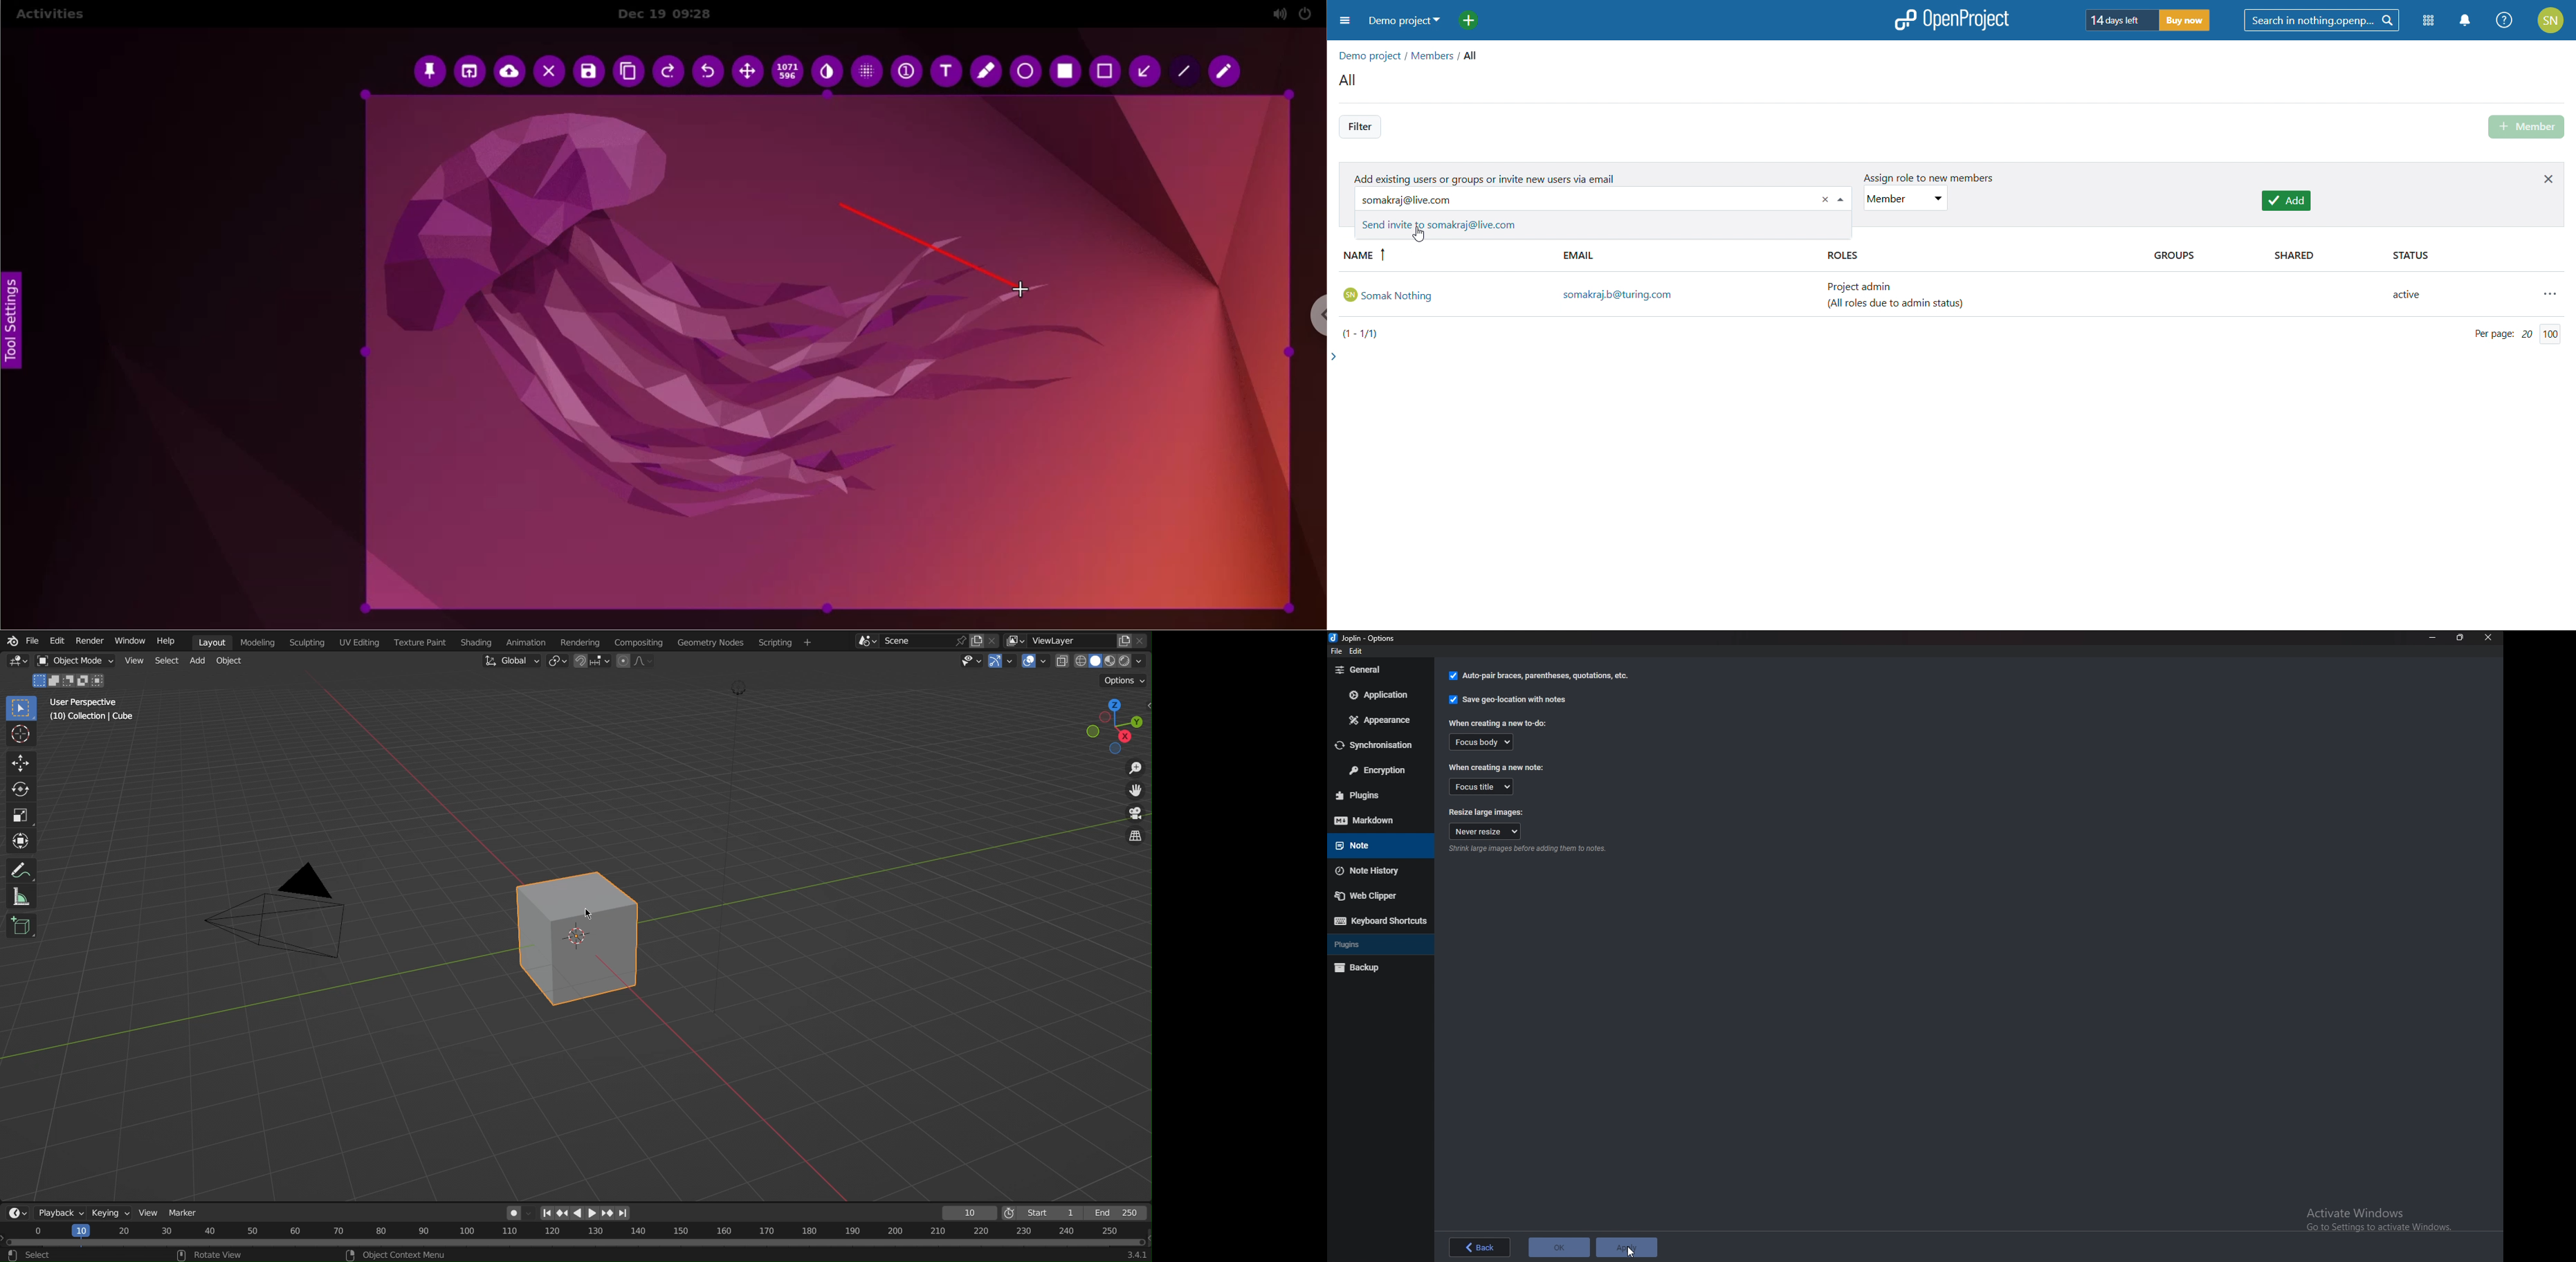  Describe the element at coordinates (1630, 1247) in the screenshot. I see `apply` at that location.